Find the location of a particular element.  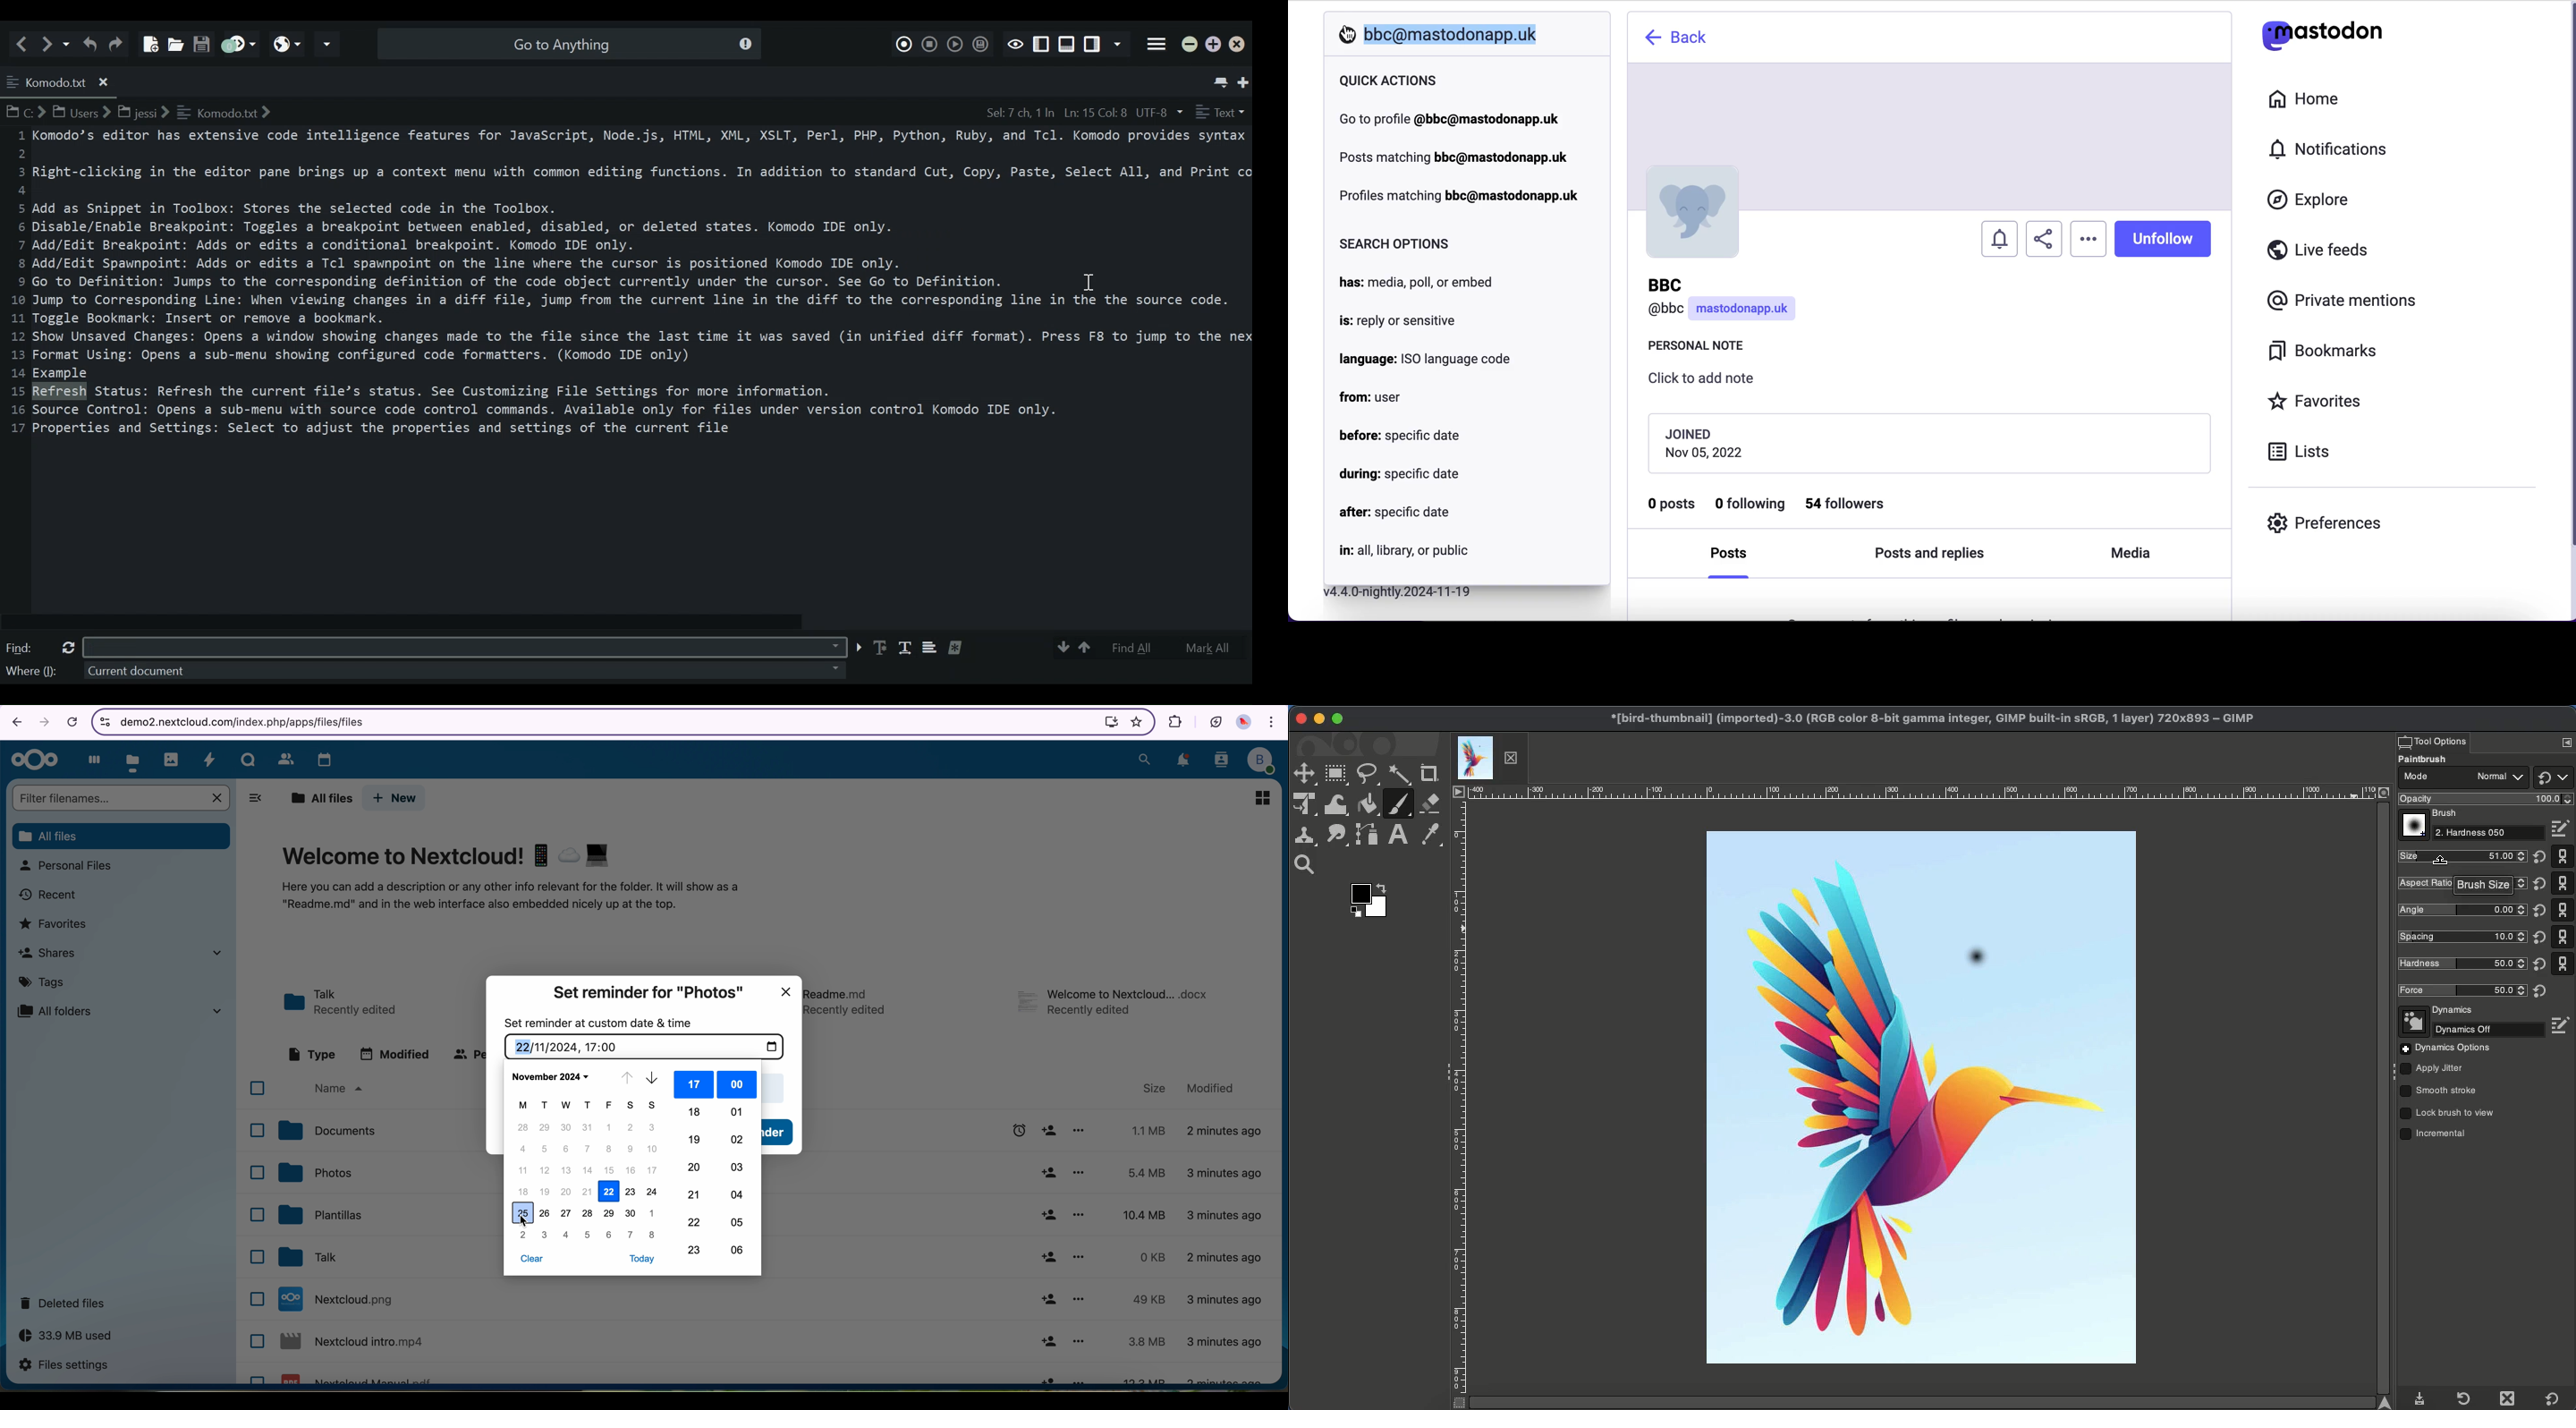

Fill color is located at coordinates (1368, 804).